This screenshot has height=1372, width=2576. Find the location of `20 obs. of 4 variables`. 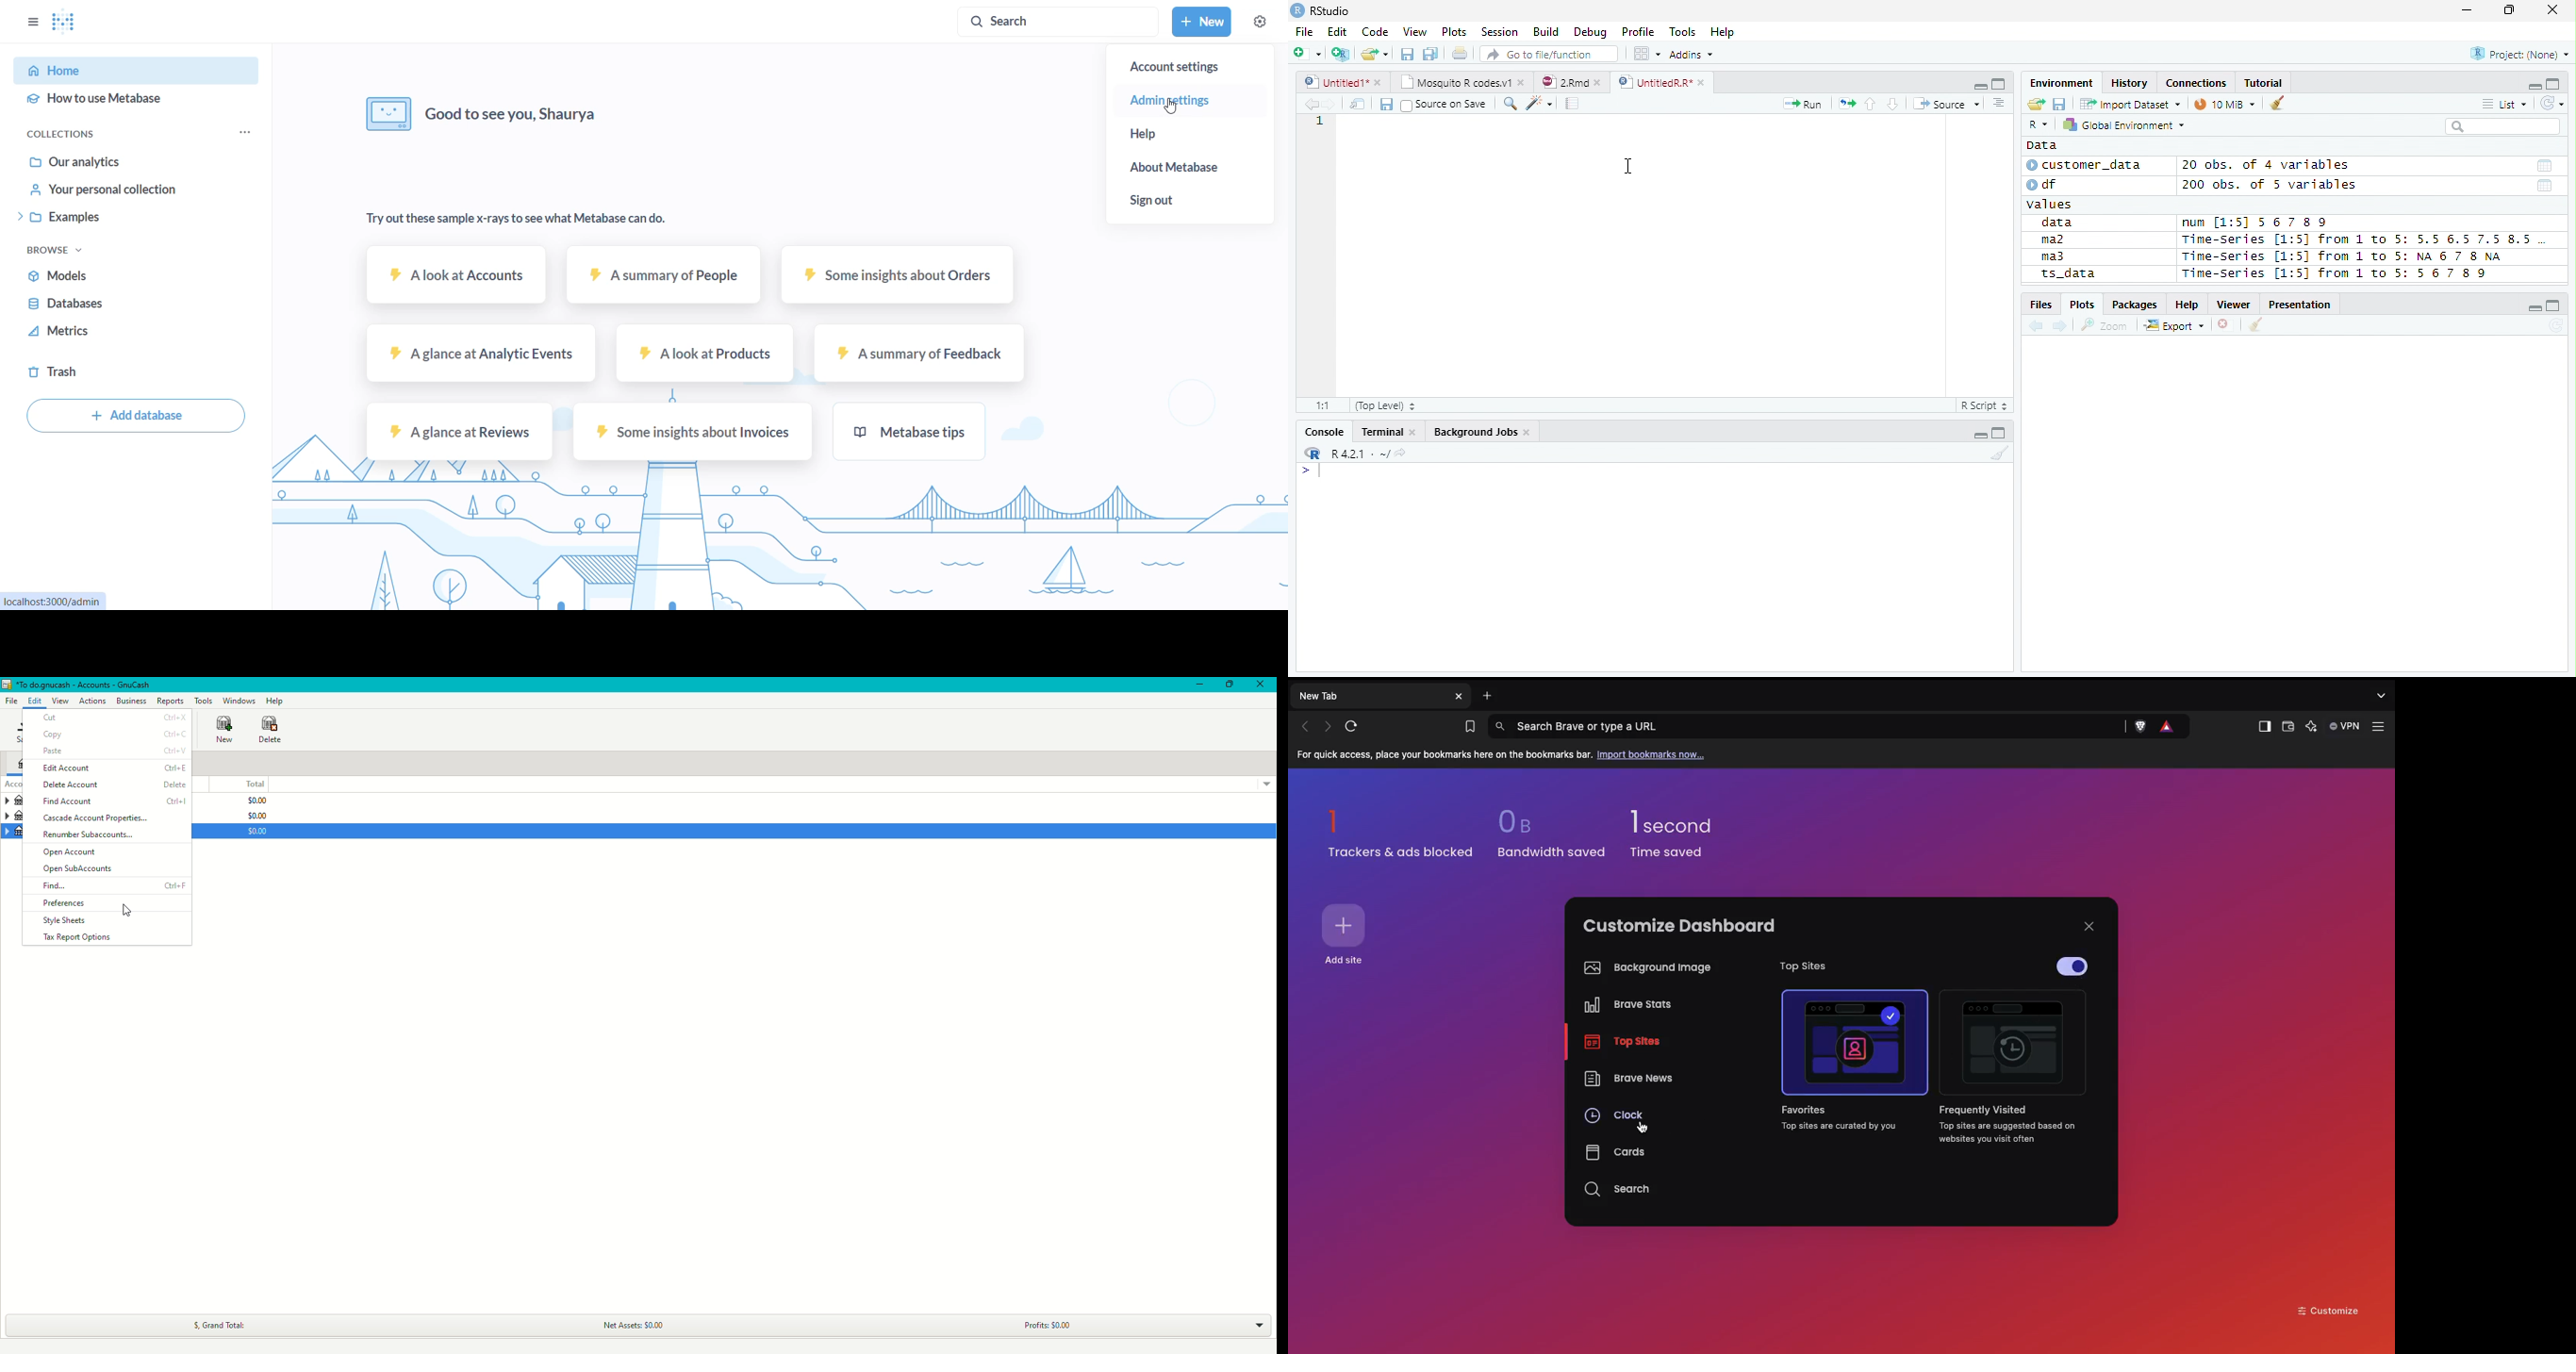

20 obs. of 4 variables is located at coordinates (2267, 167).